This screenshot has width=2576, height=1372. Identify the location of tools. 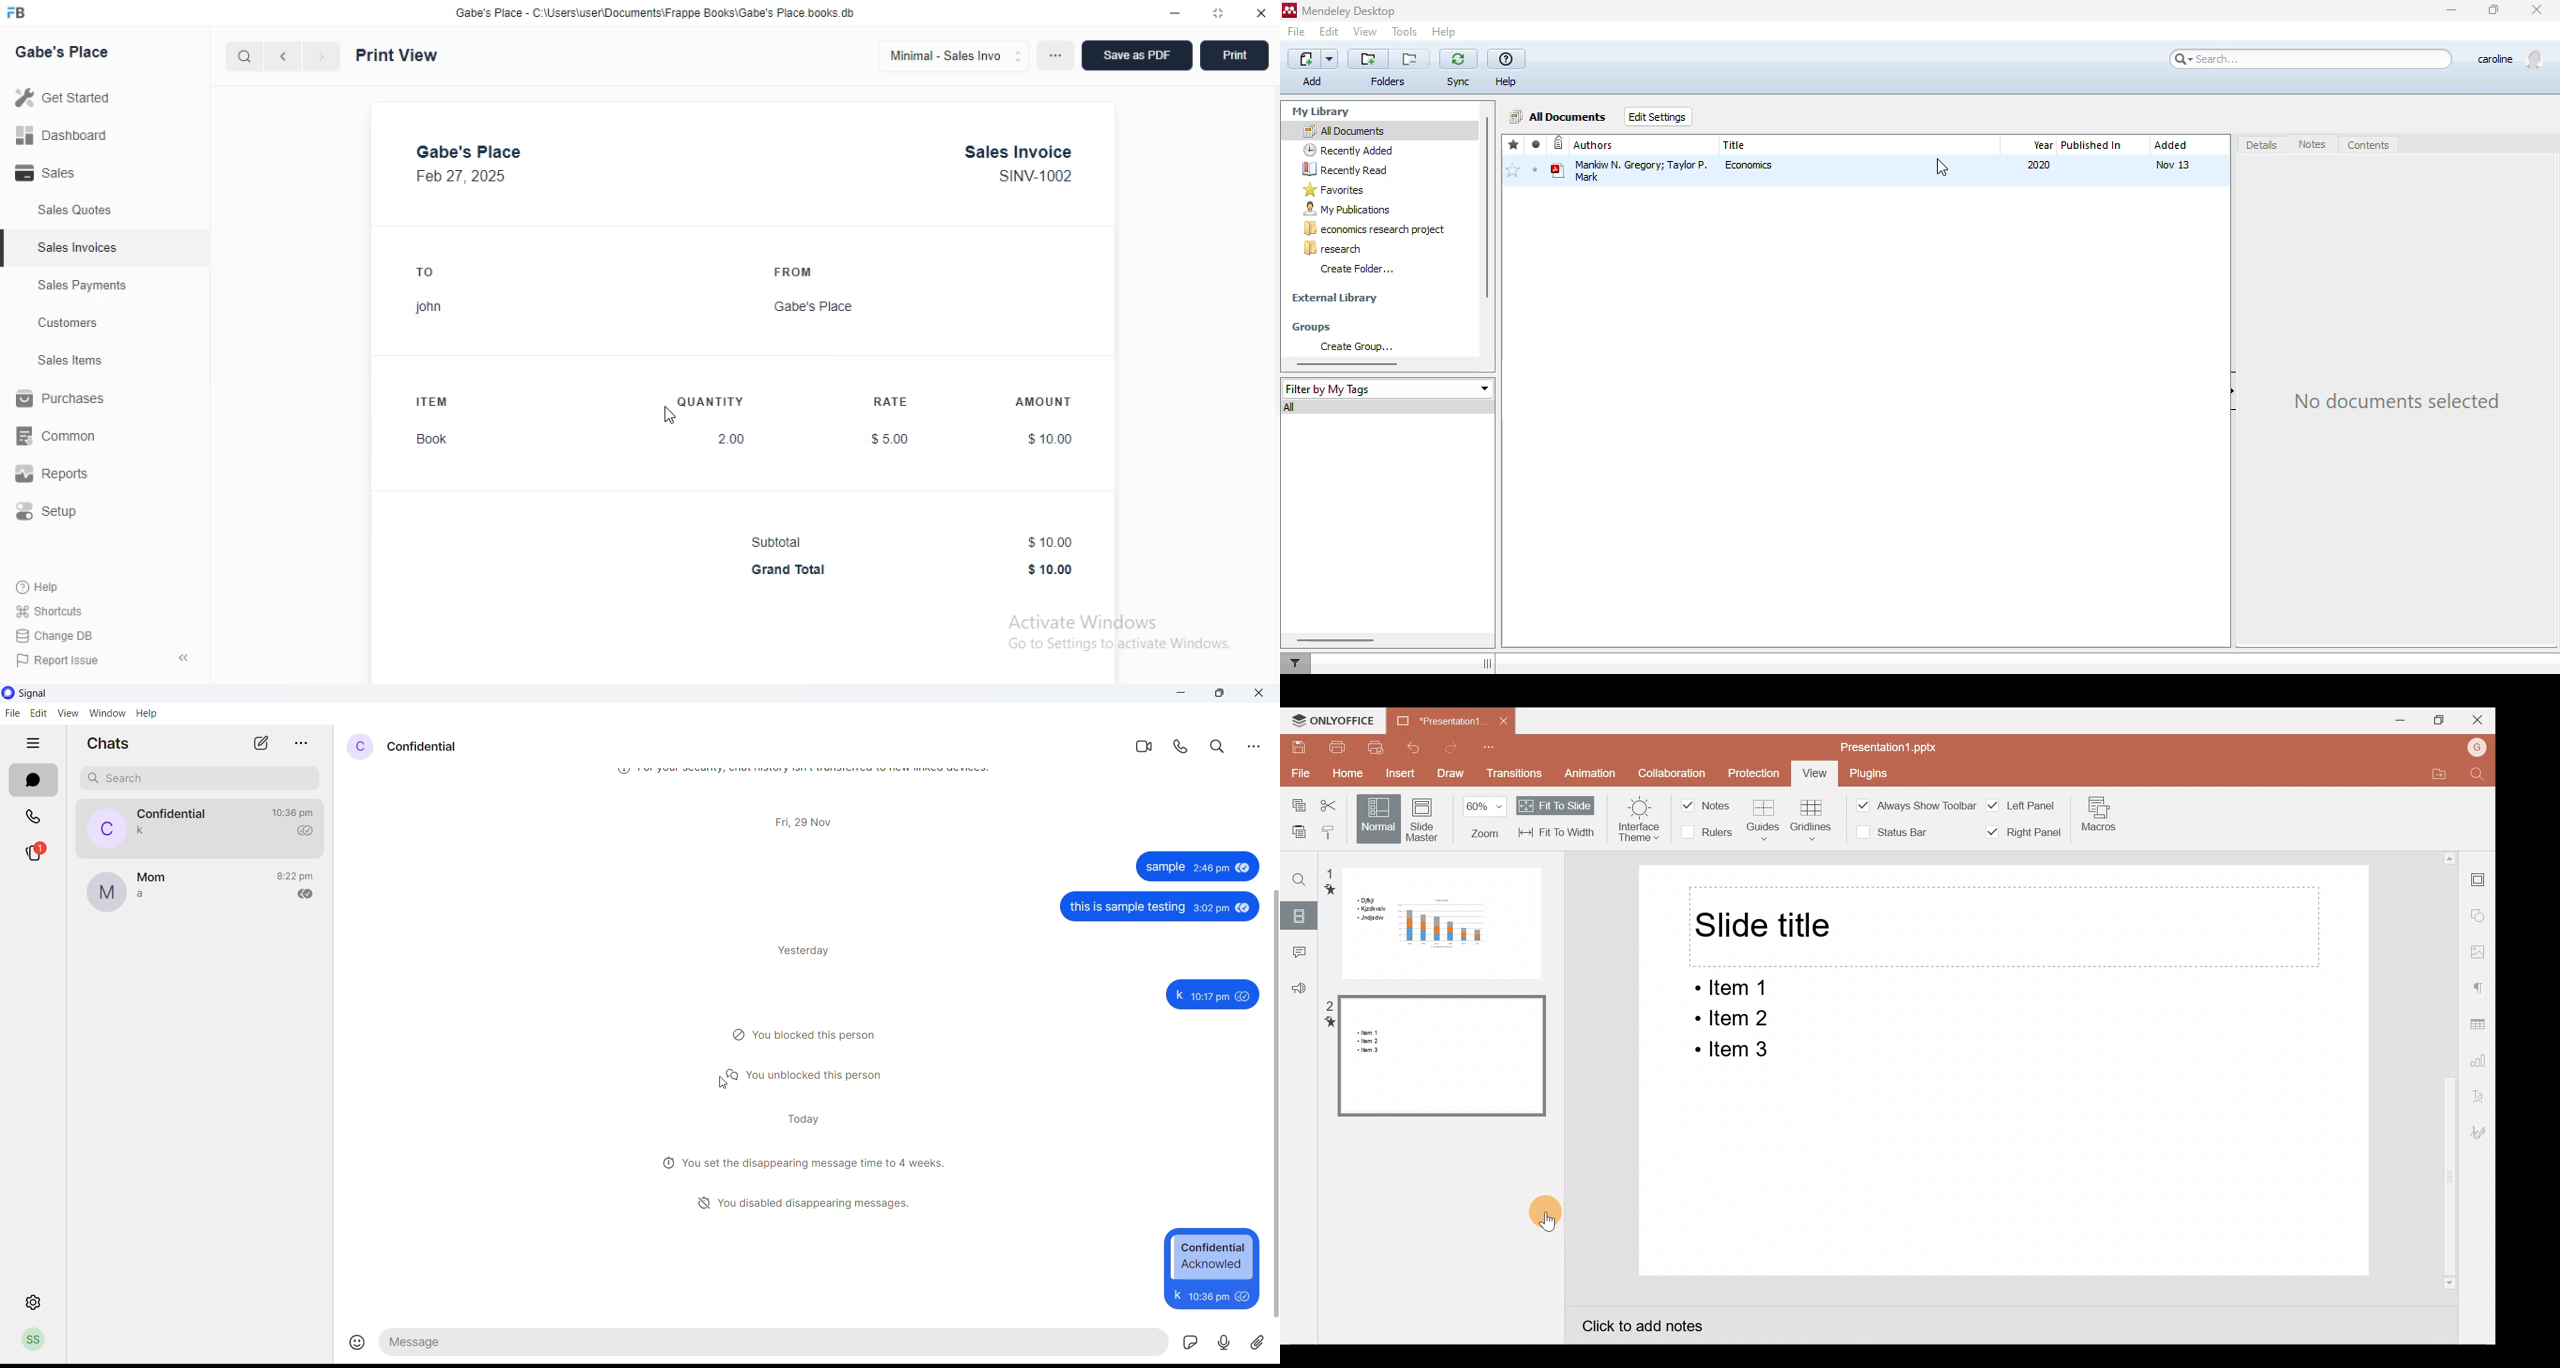
(1405, 33).